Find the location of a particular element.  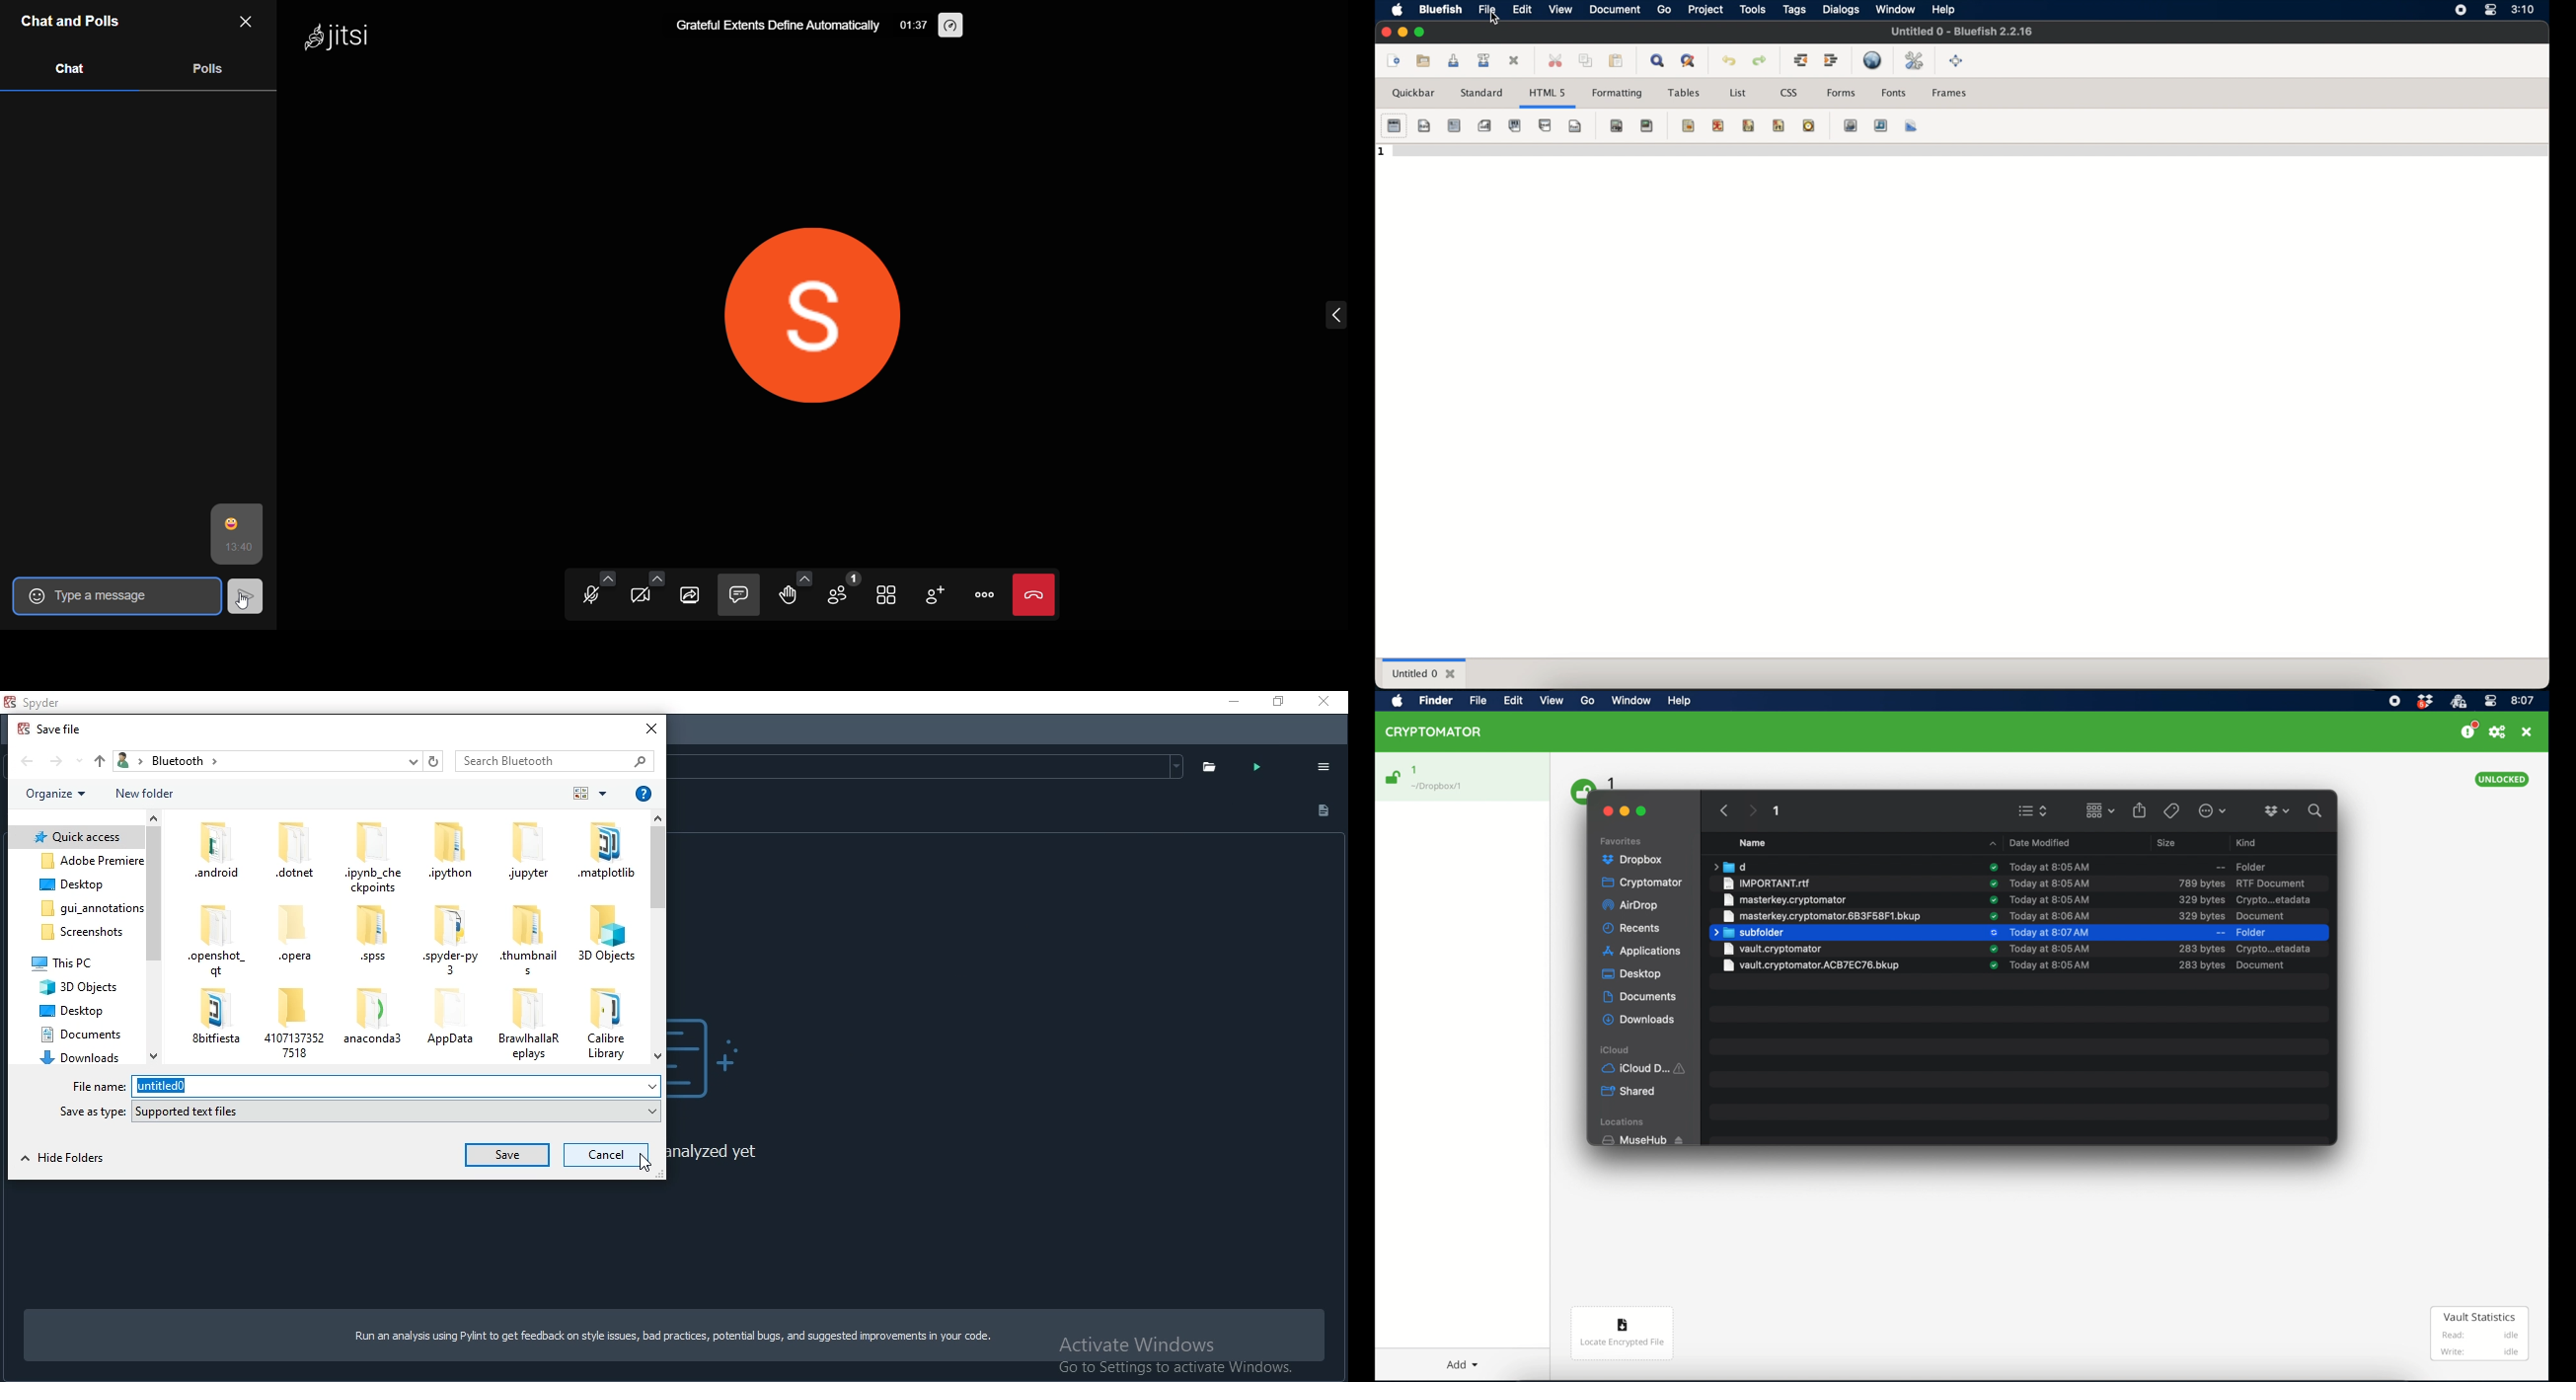

help is located at coordinates (1944, 10).